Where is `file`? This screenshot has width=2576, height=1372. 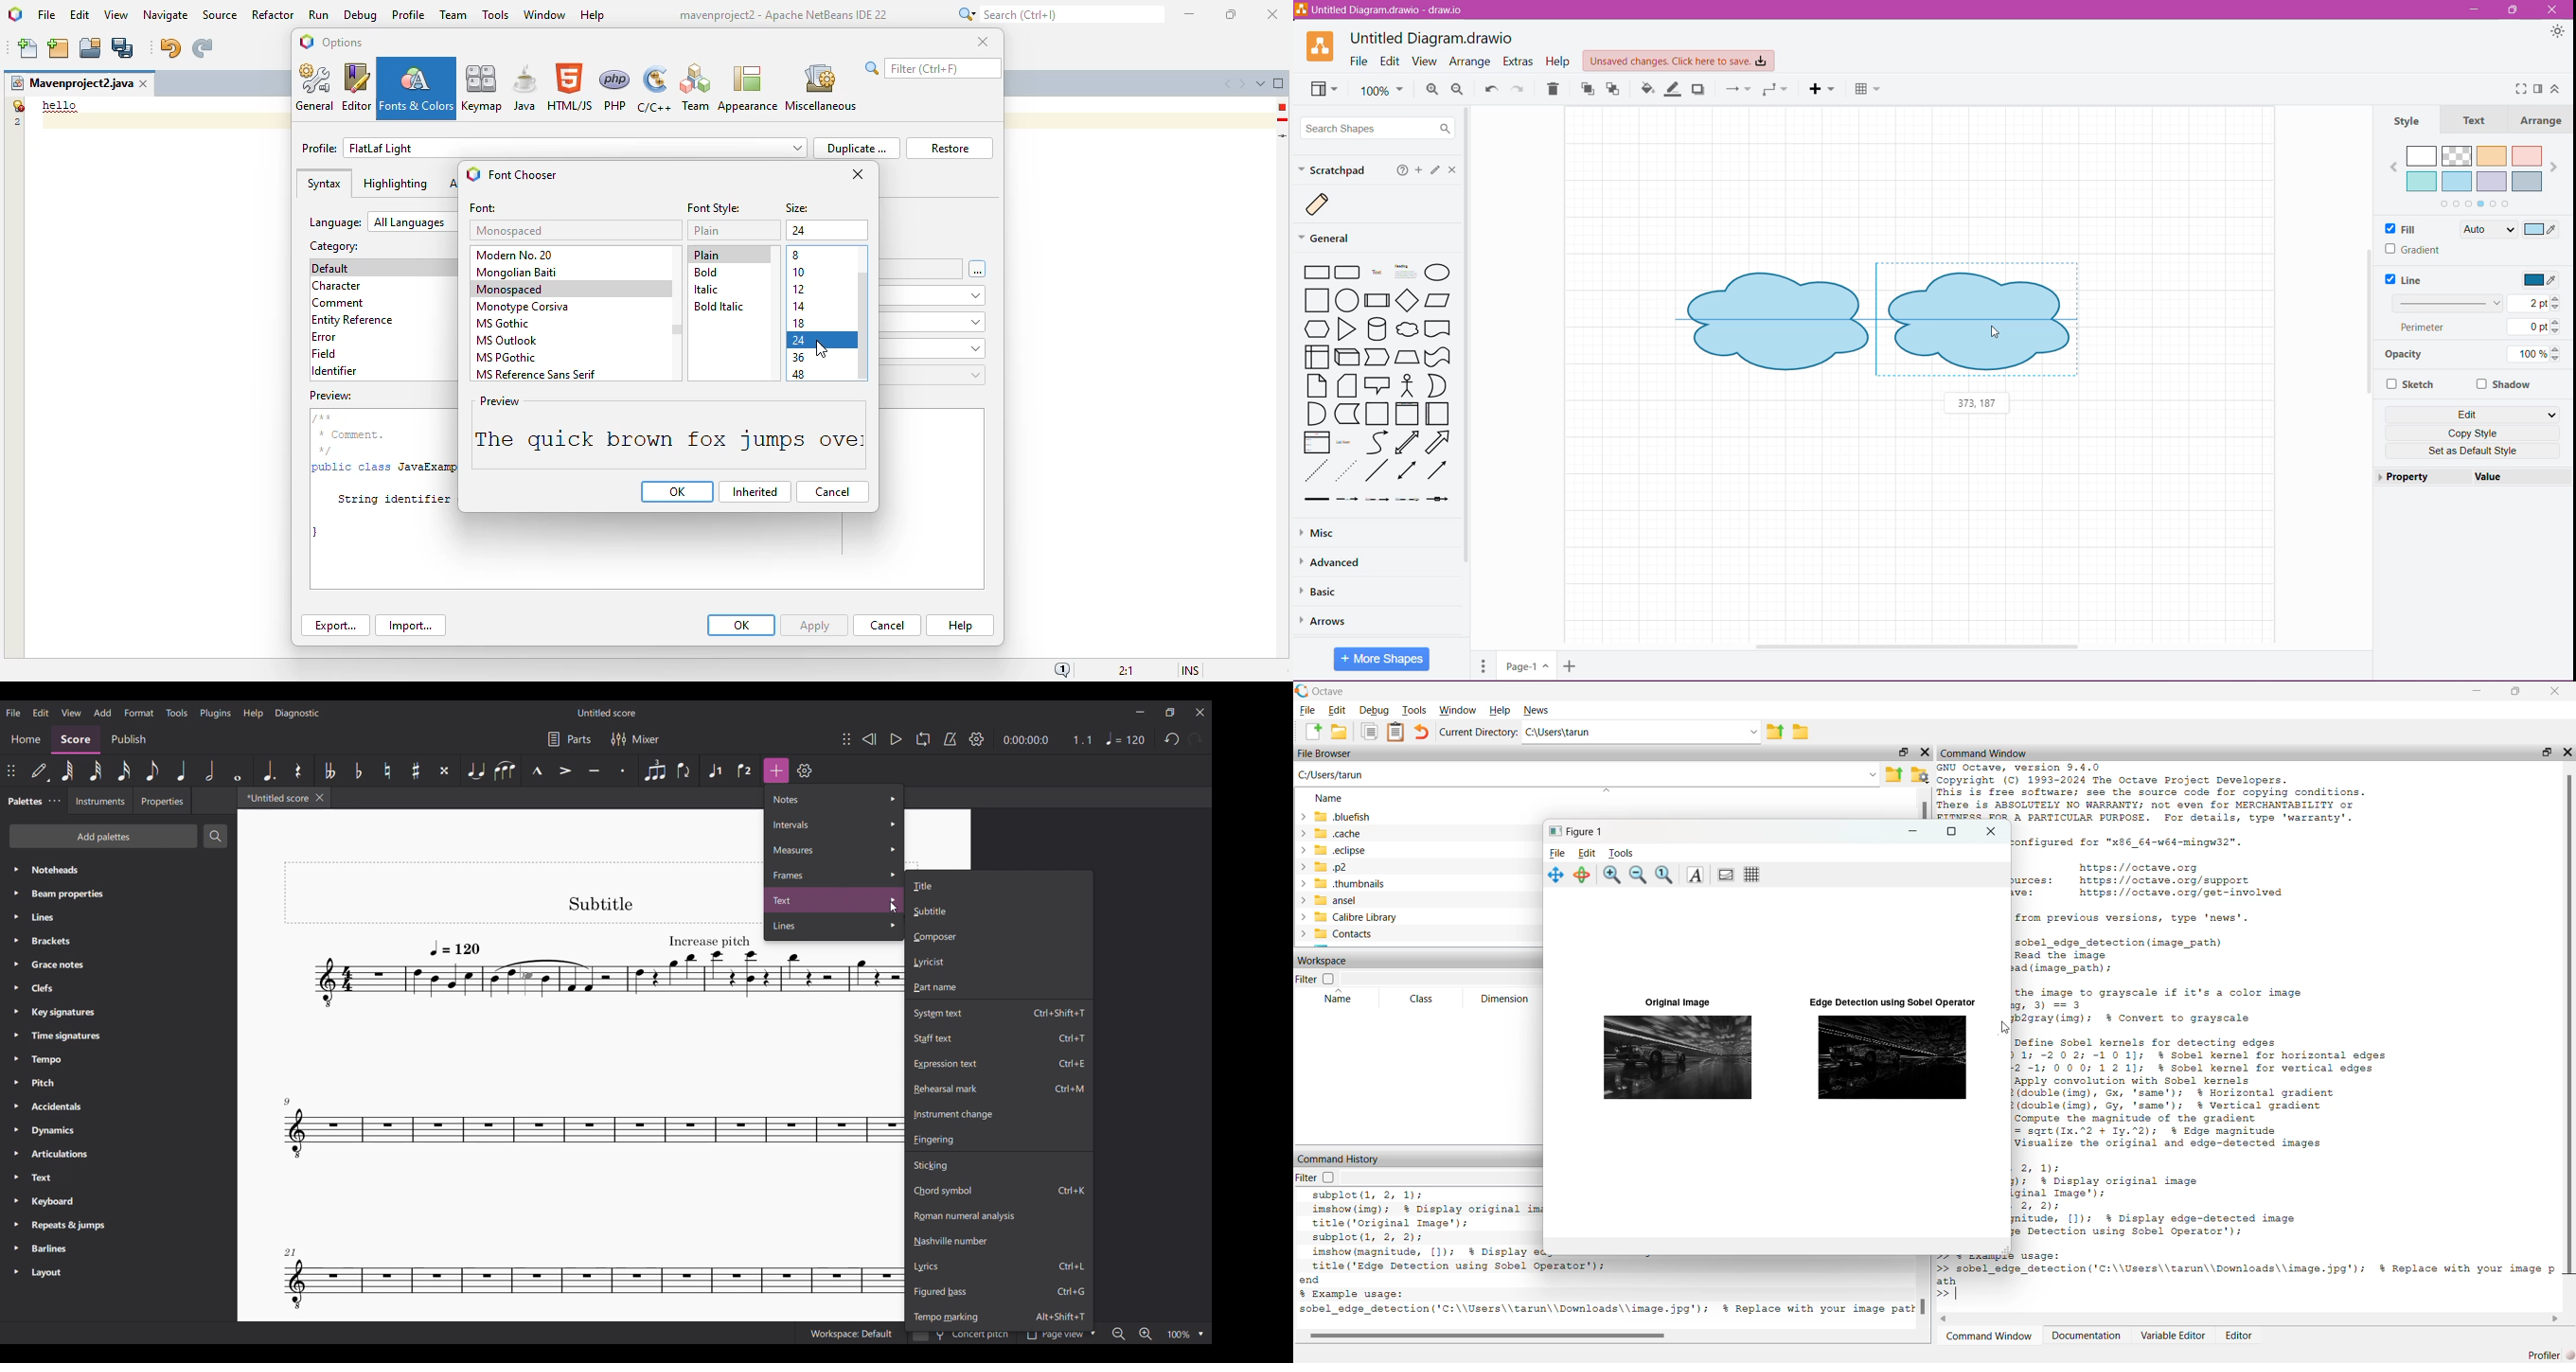
file is located at coordinates (46, 16).